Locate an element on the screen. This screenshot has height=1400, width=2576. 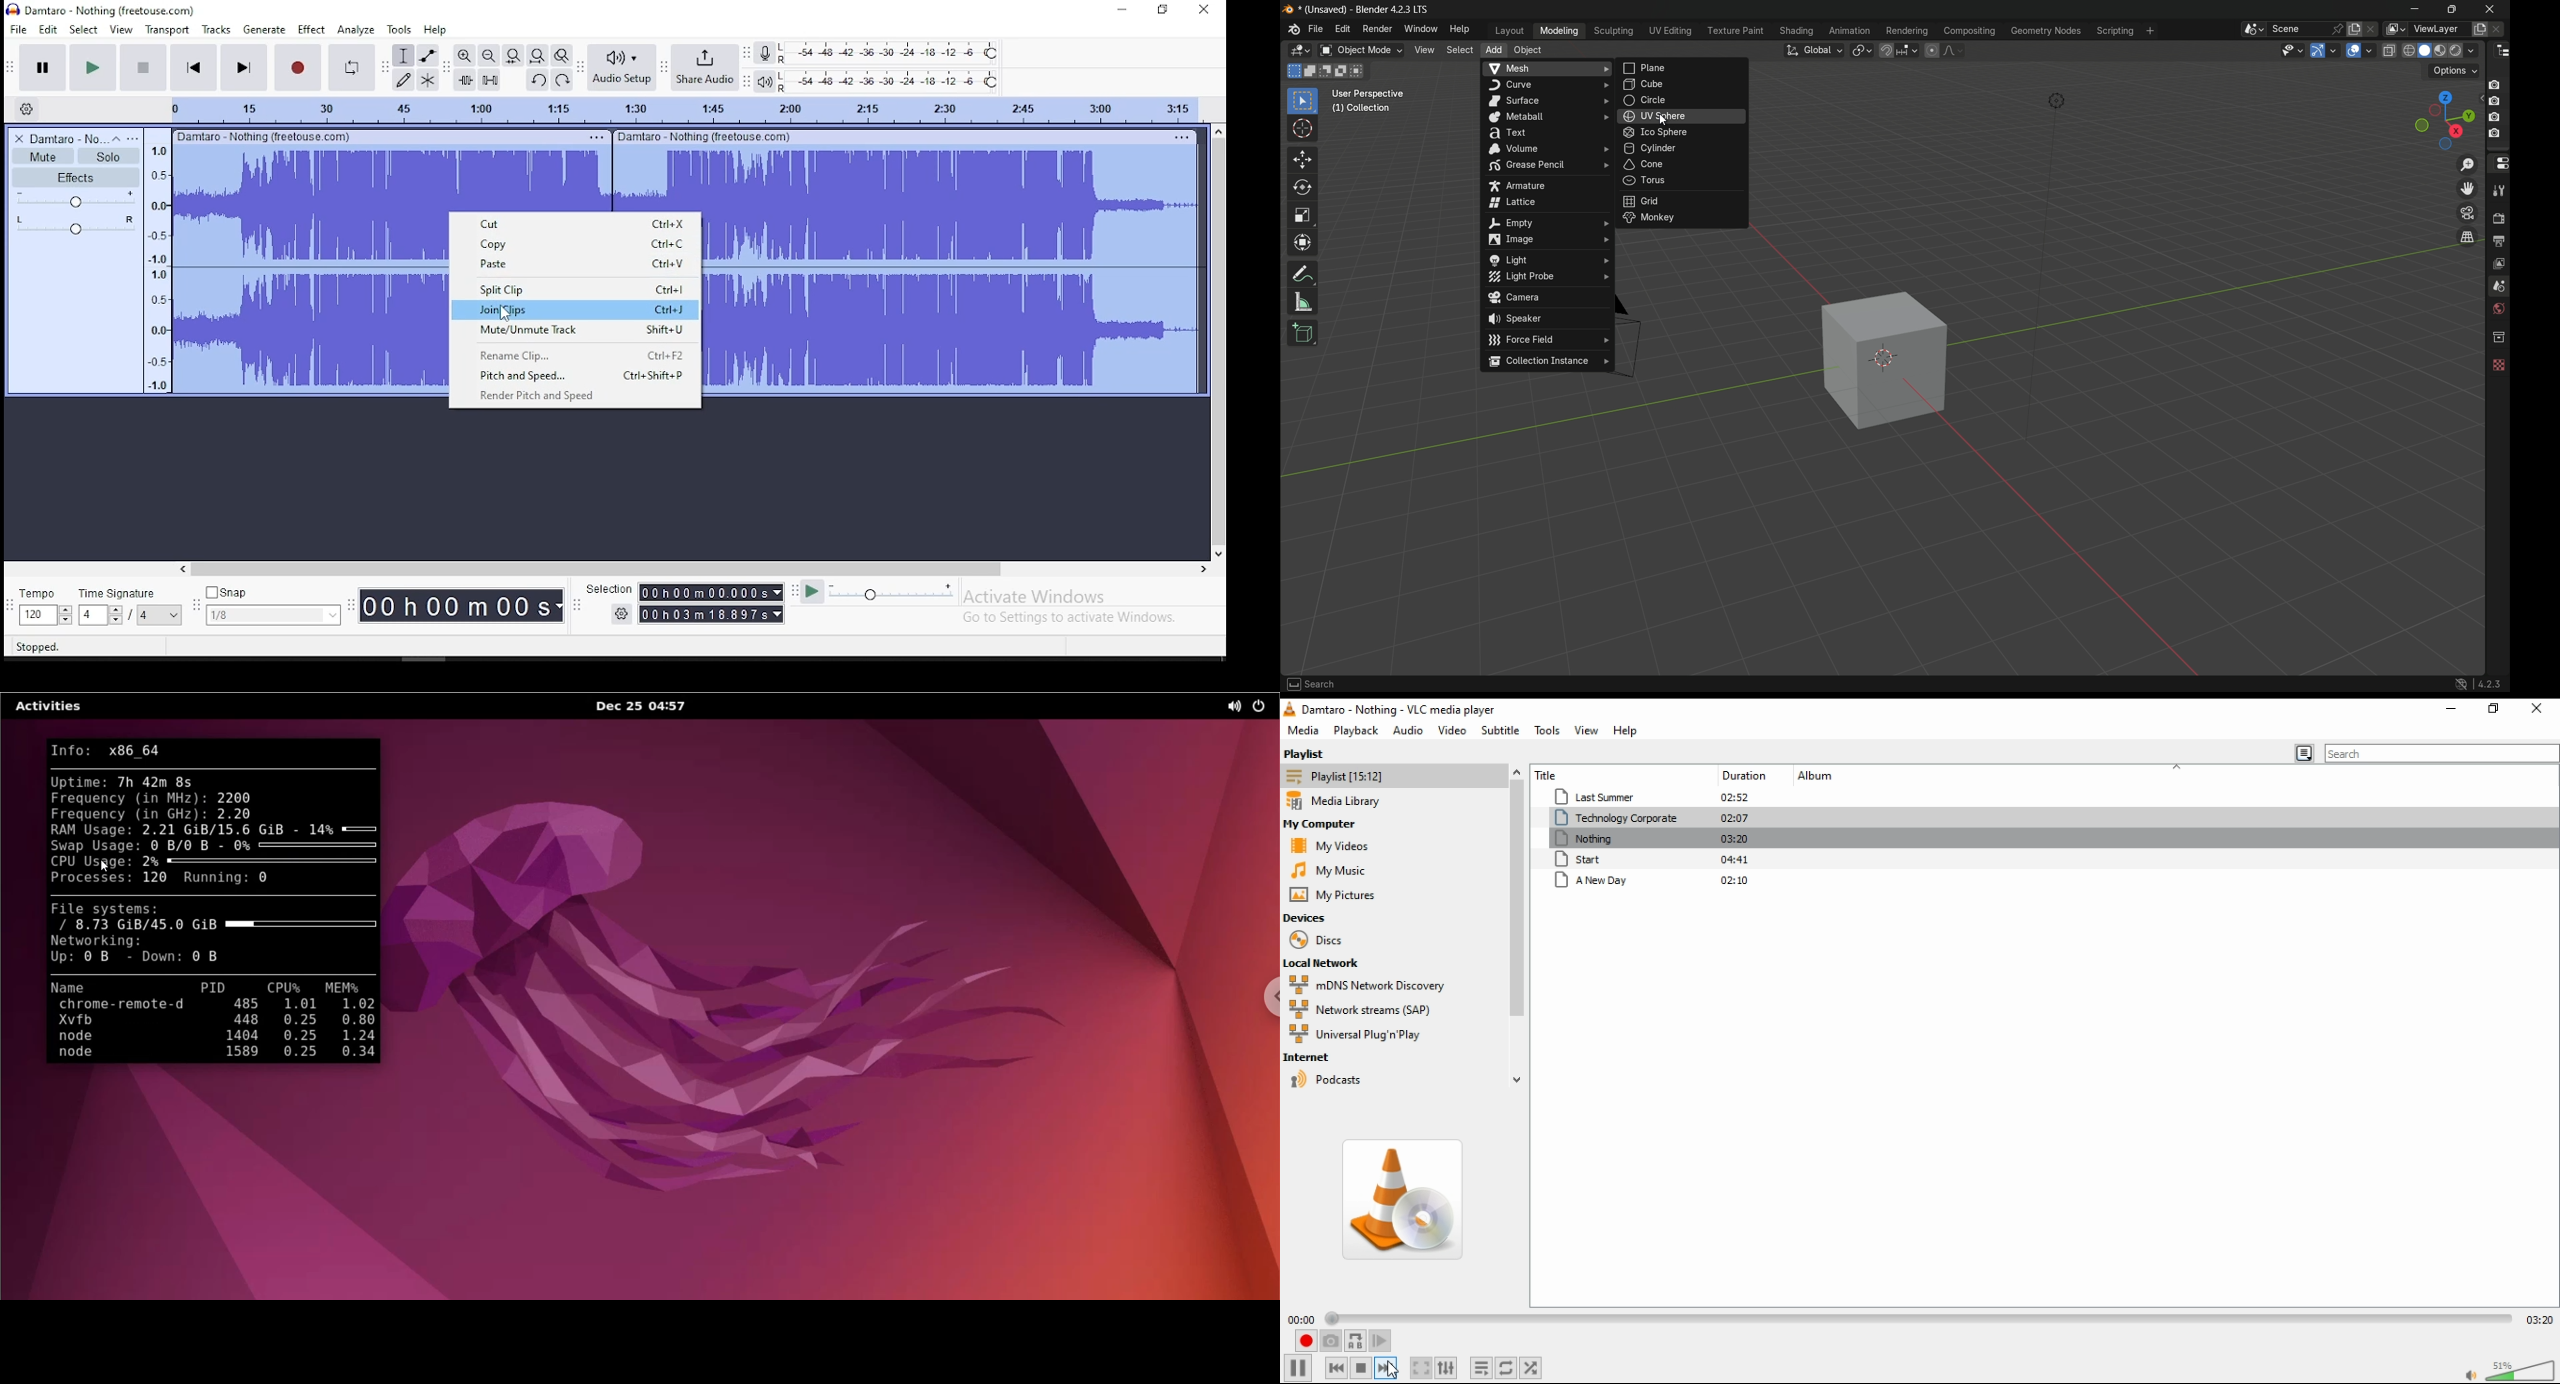
transport is located at coordinates (166, 29).